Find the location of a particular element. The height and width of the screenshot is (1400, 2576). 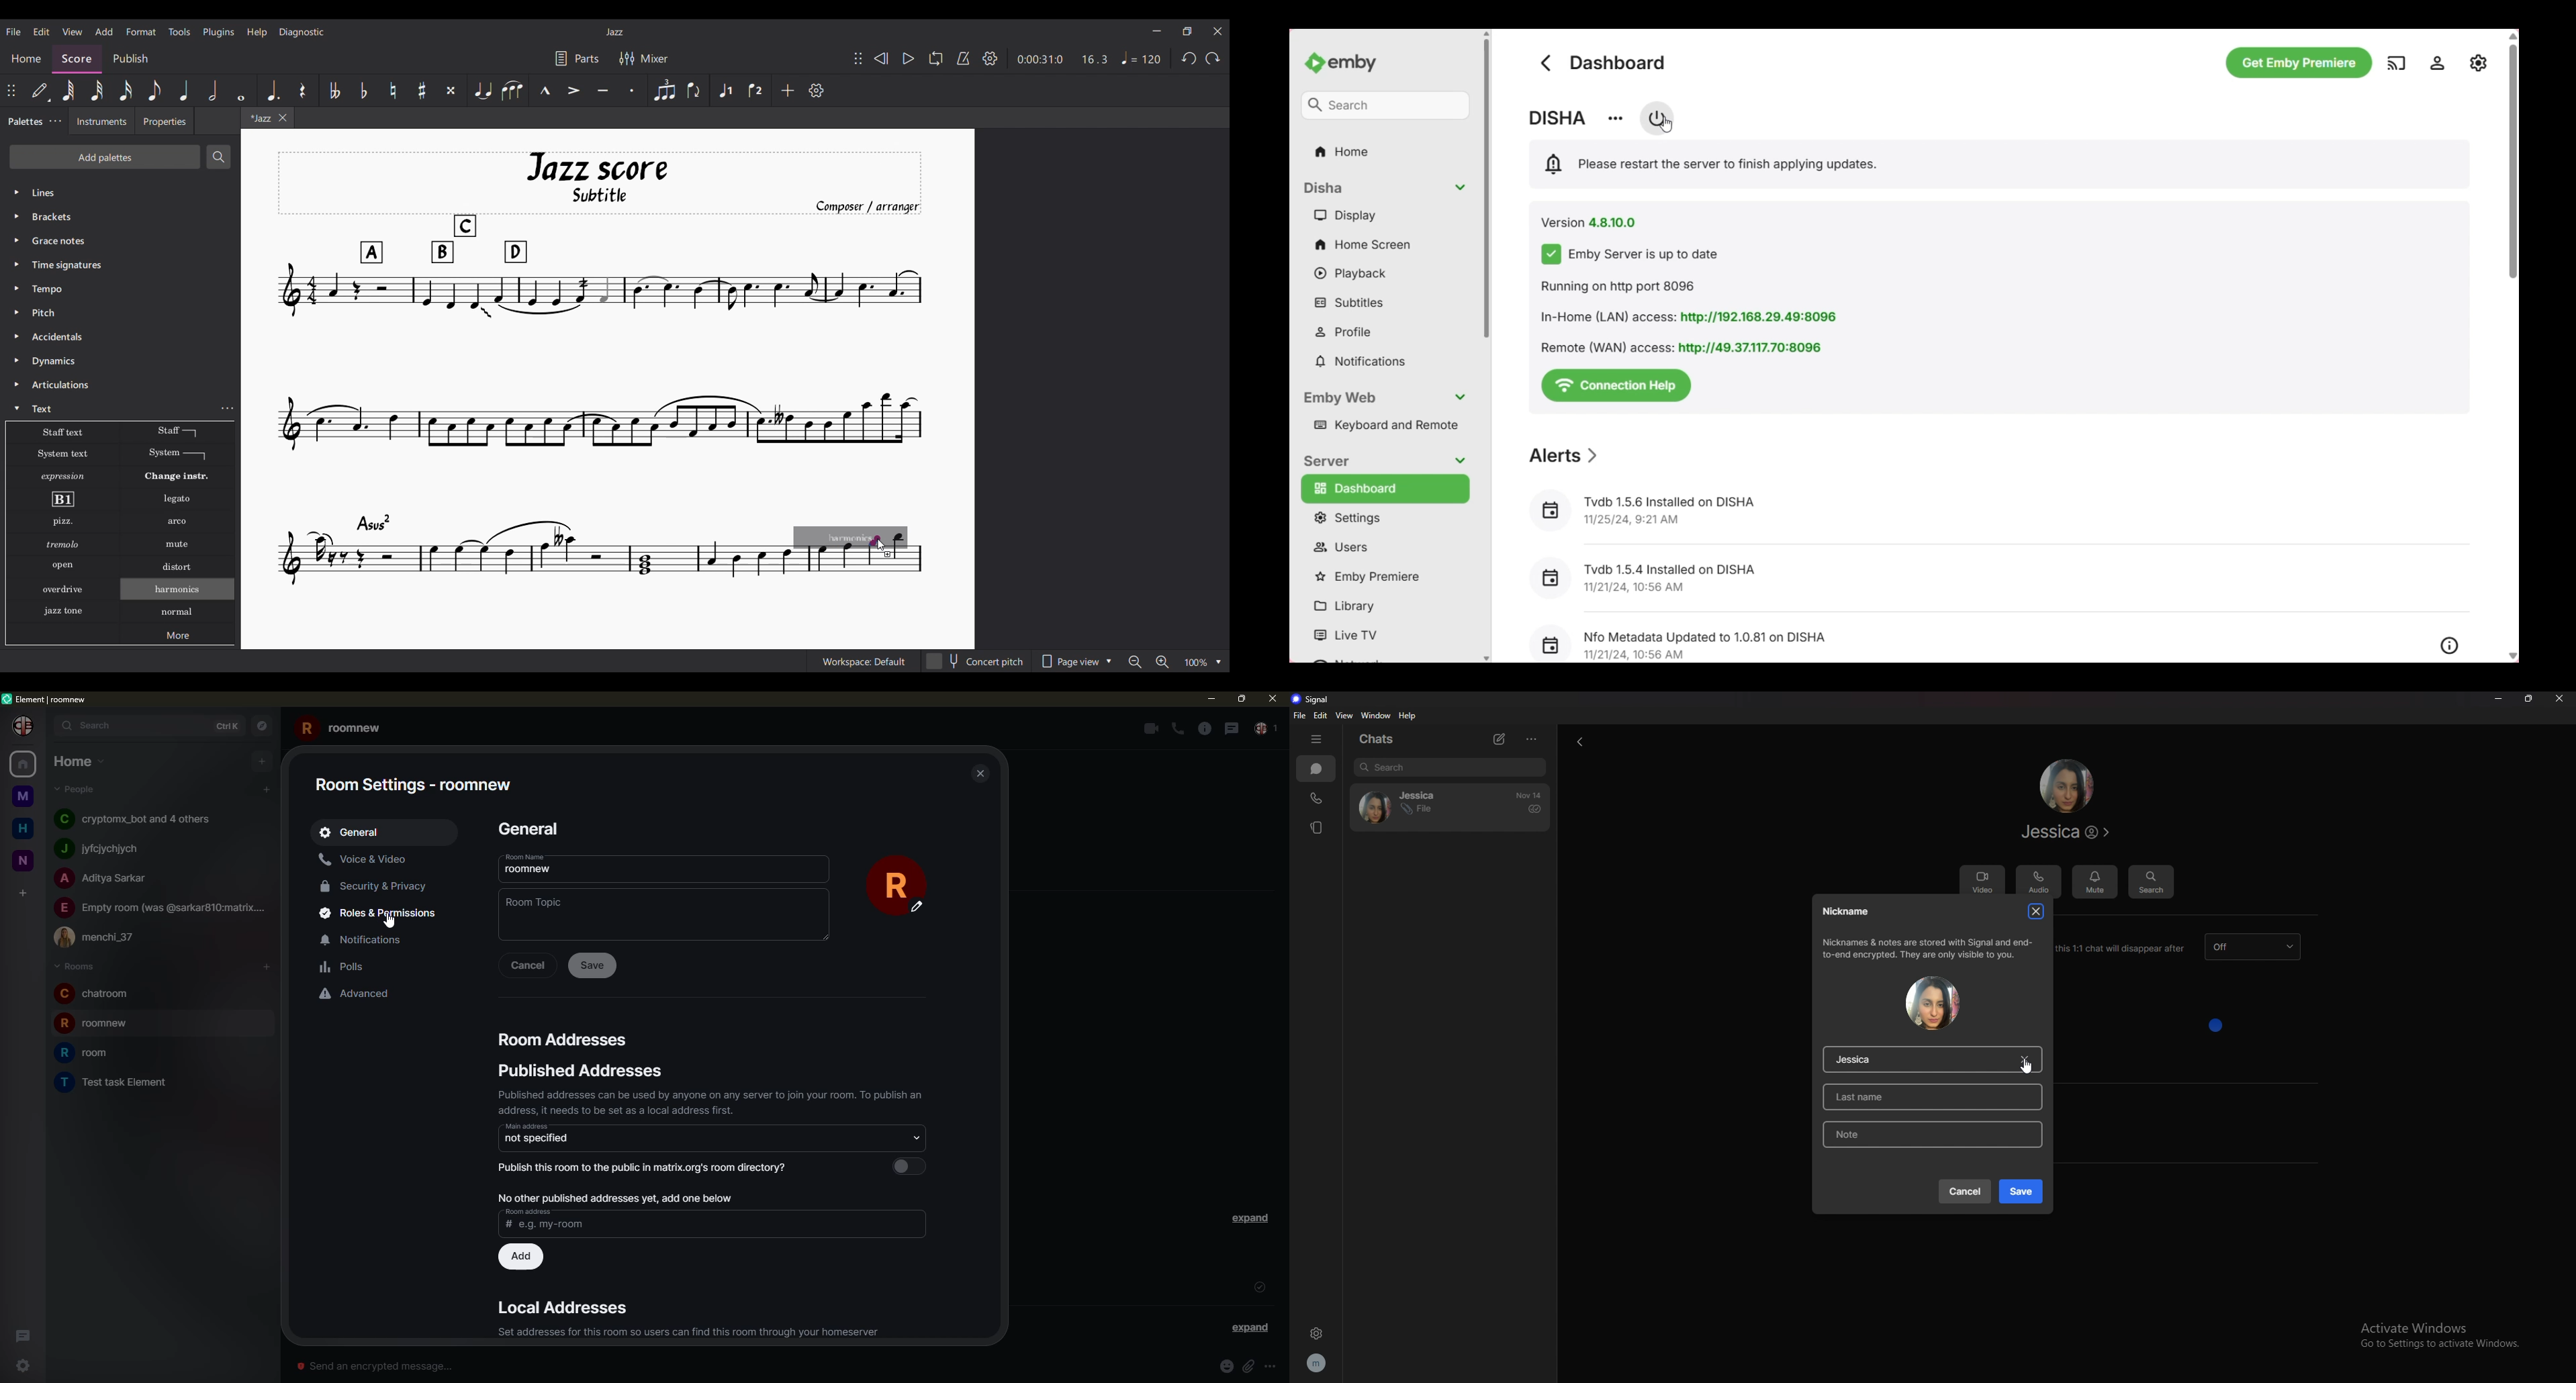

set address for this room is located at coordinates (692, 1331).